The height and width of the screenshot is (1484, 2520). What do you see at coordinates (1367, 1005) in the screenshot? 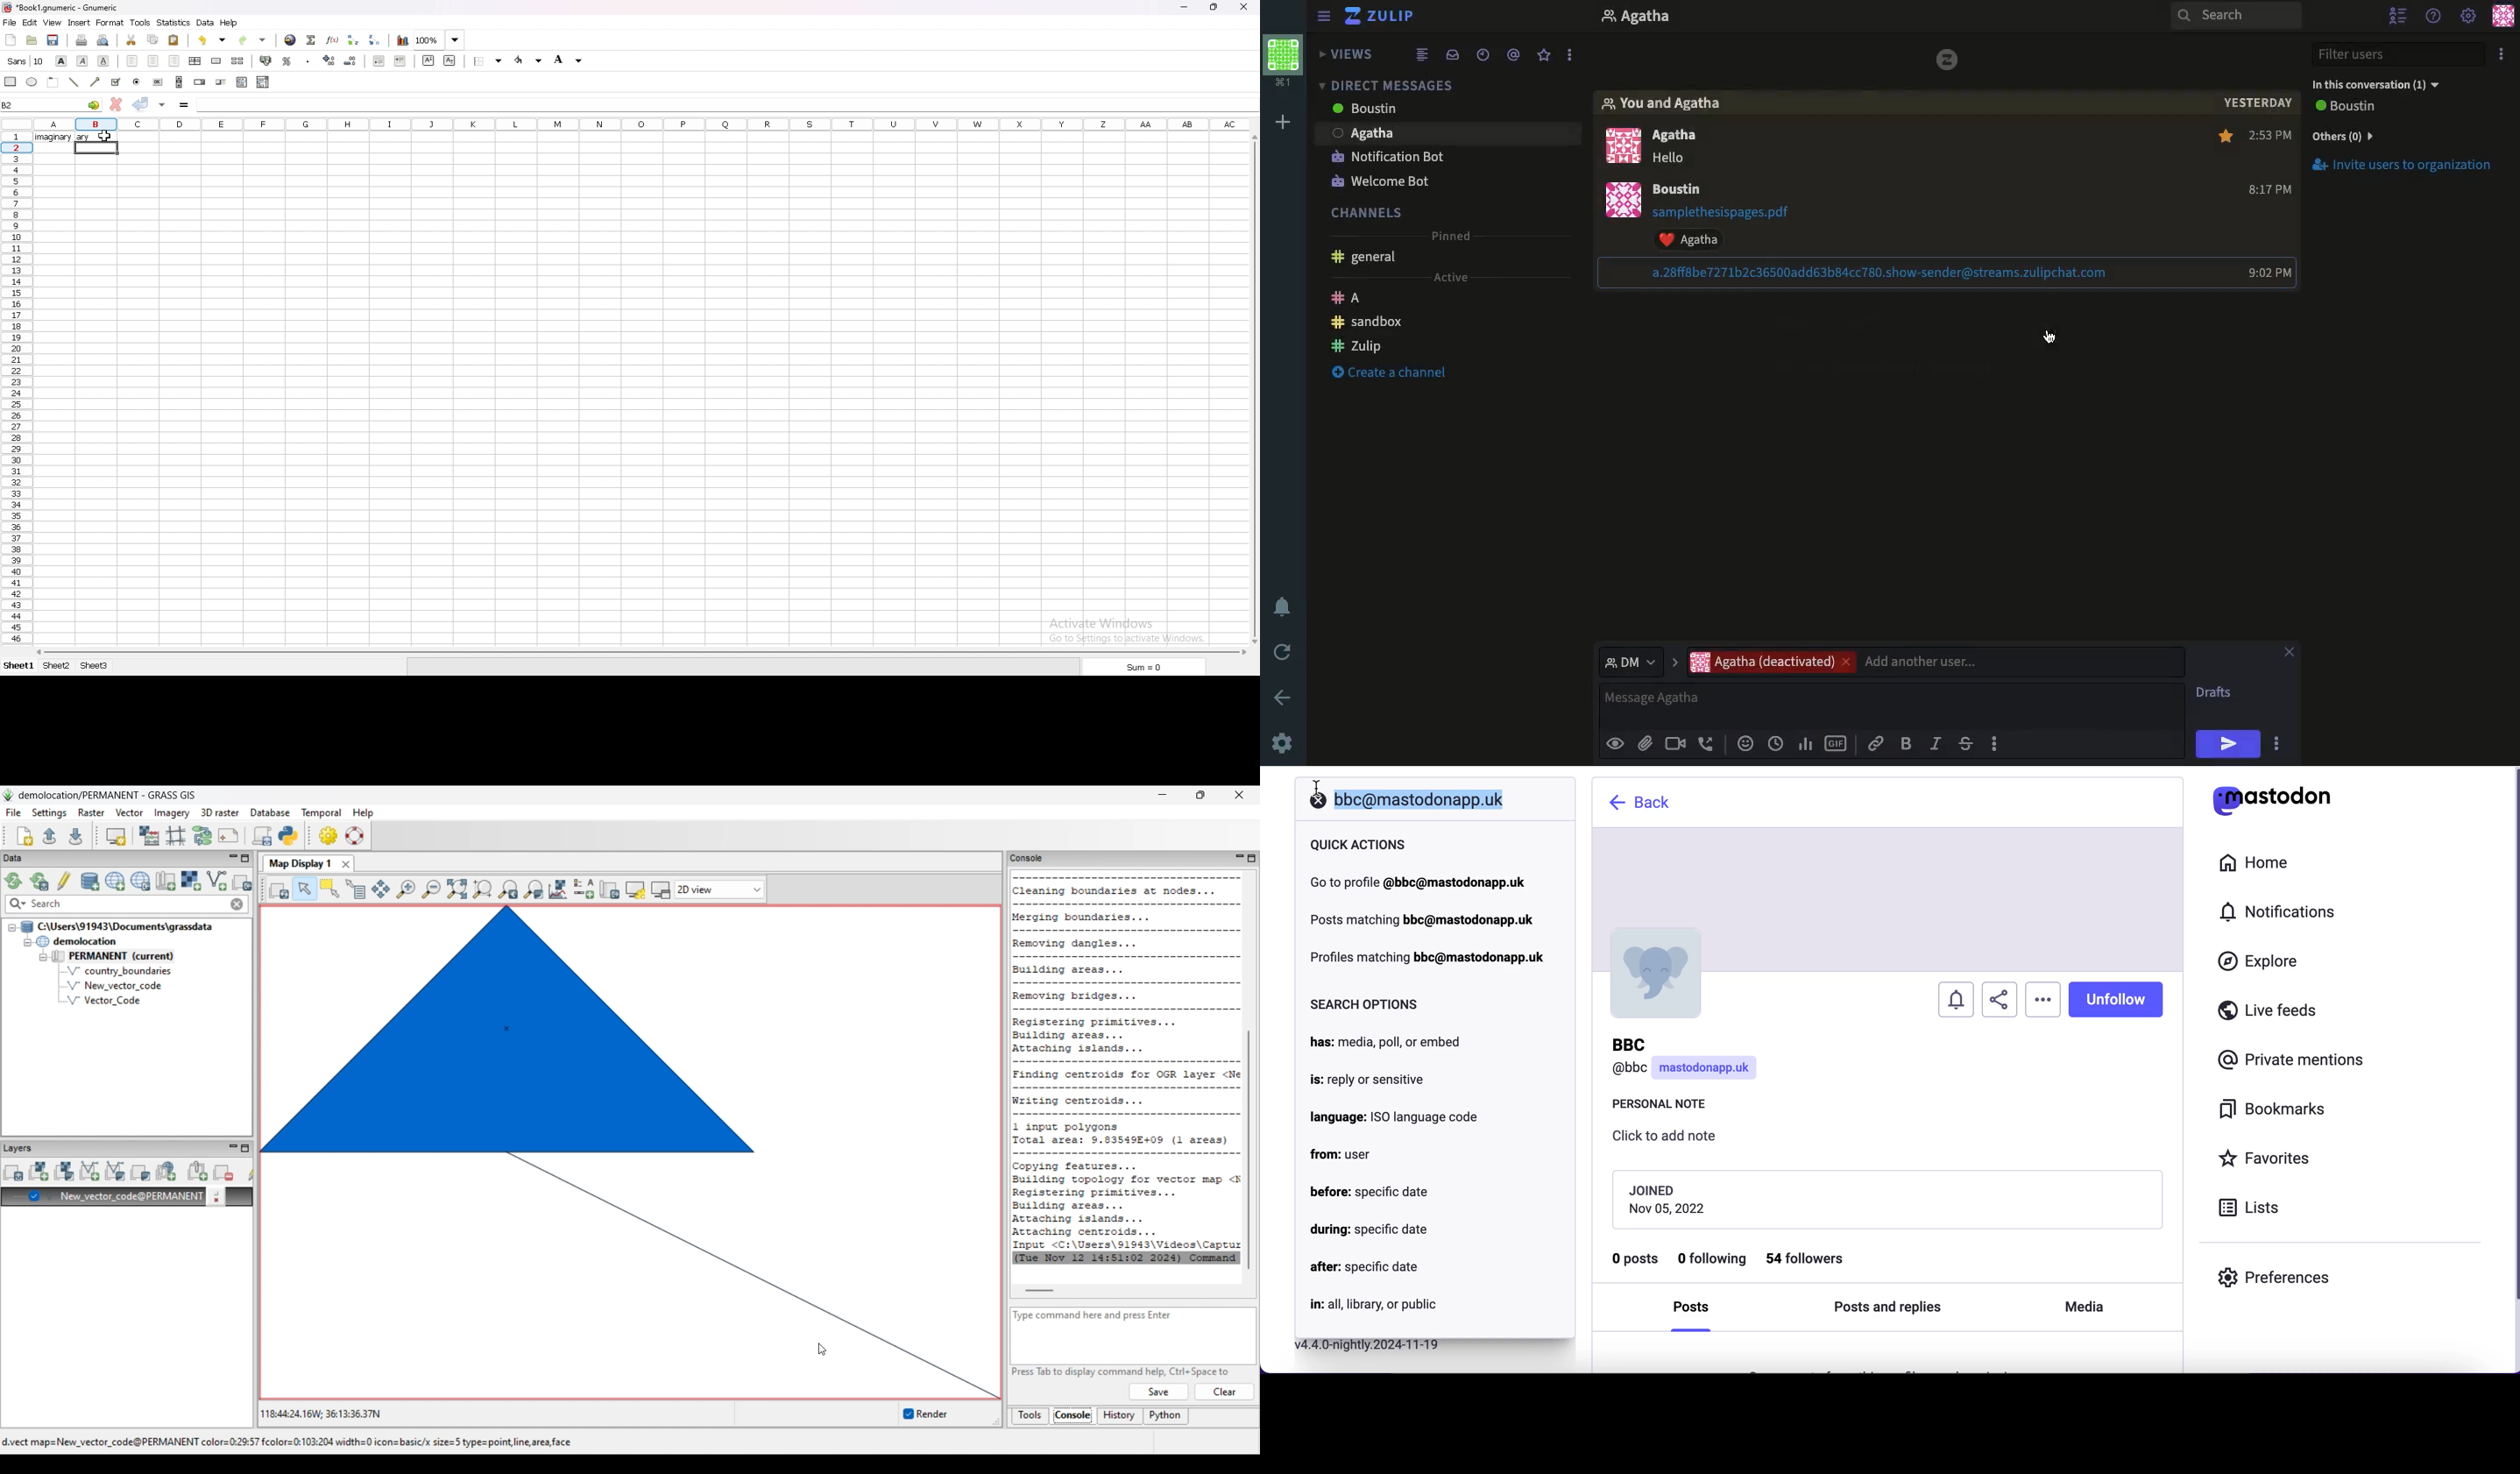
I see `search options` at bounding box center [1367, 1005].